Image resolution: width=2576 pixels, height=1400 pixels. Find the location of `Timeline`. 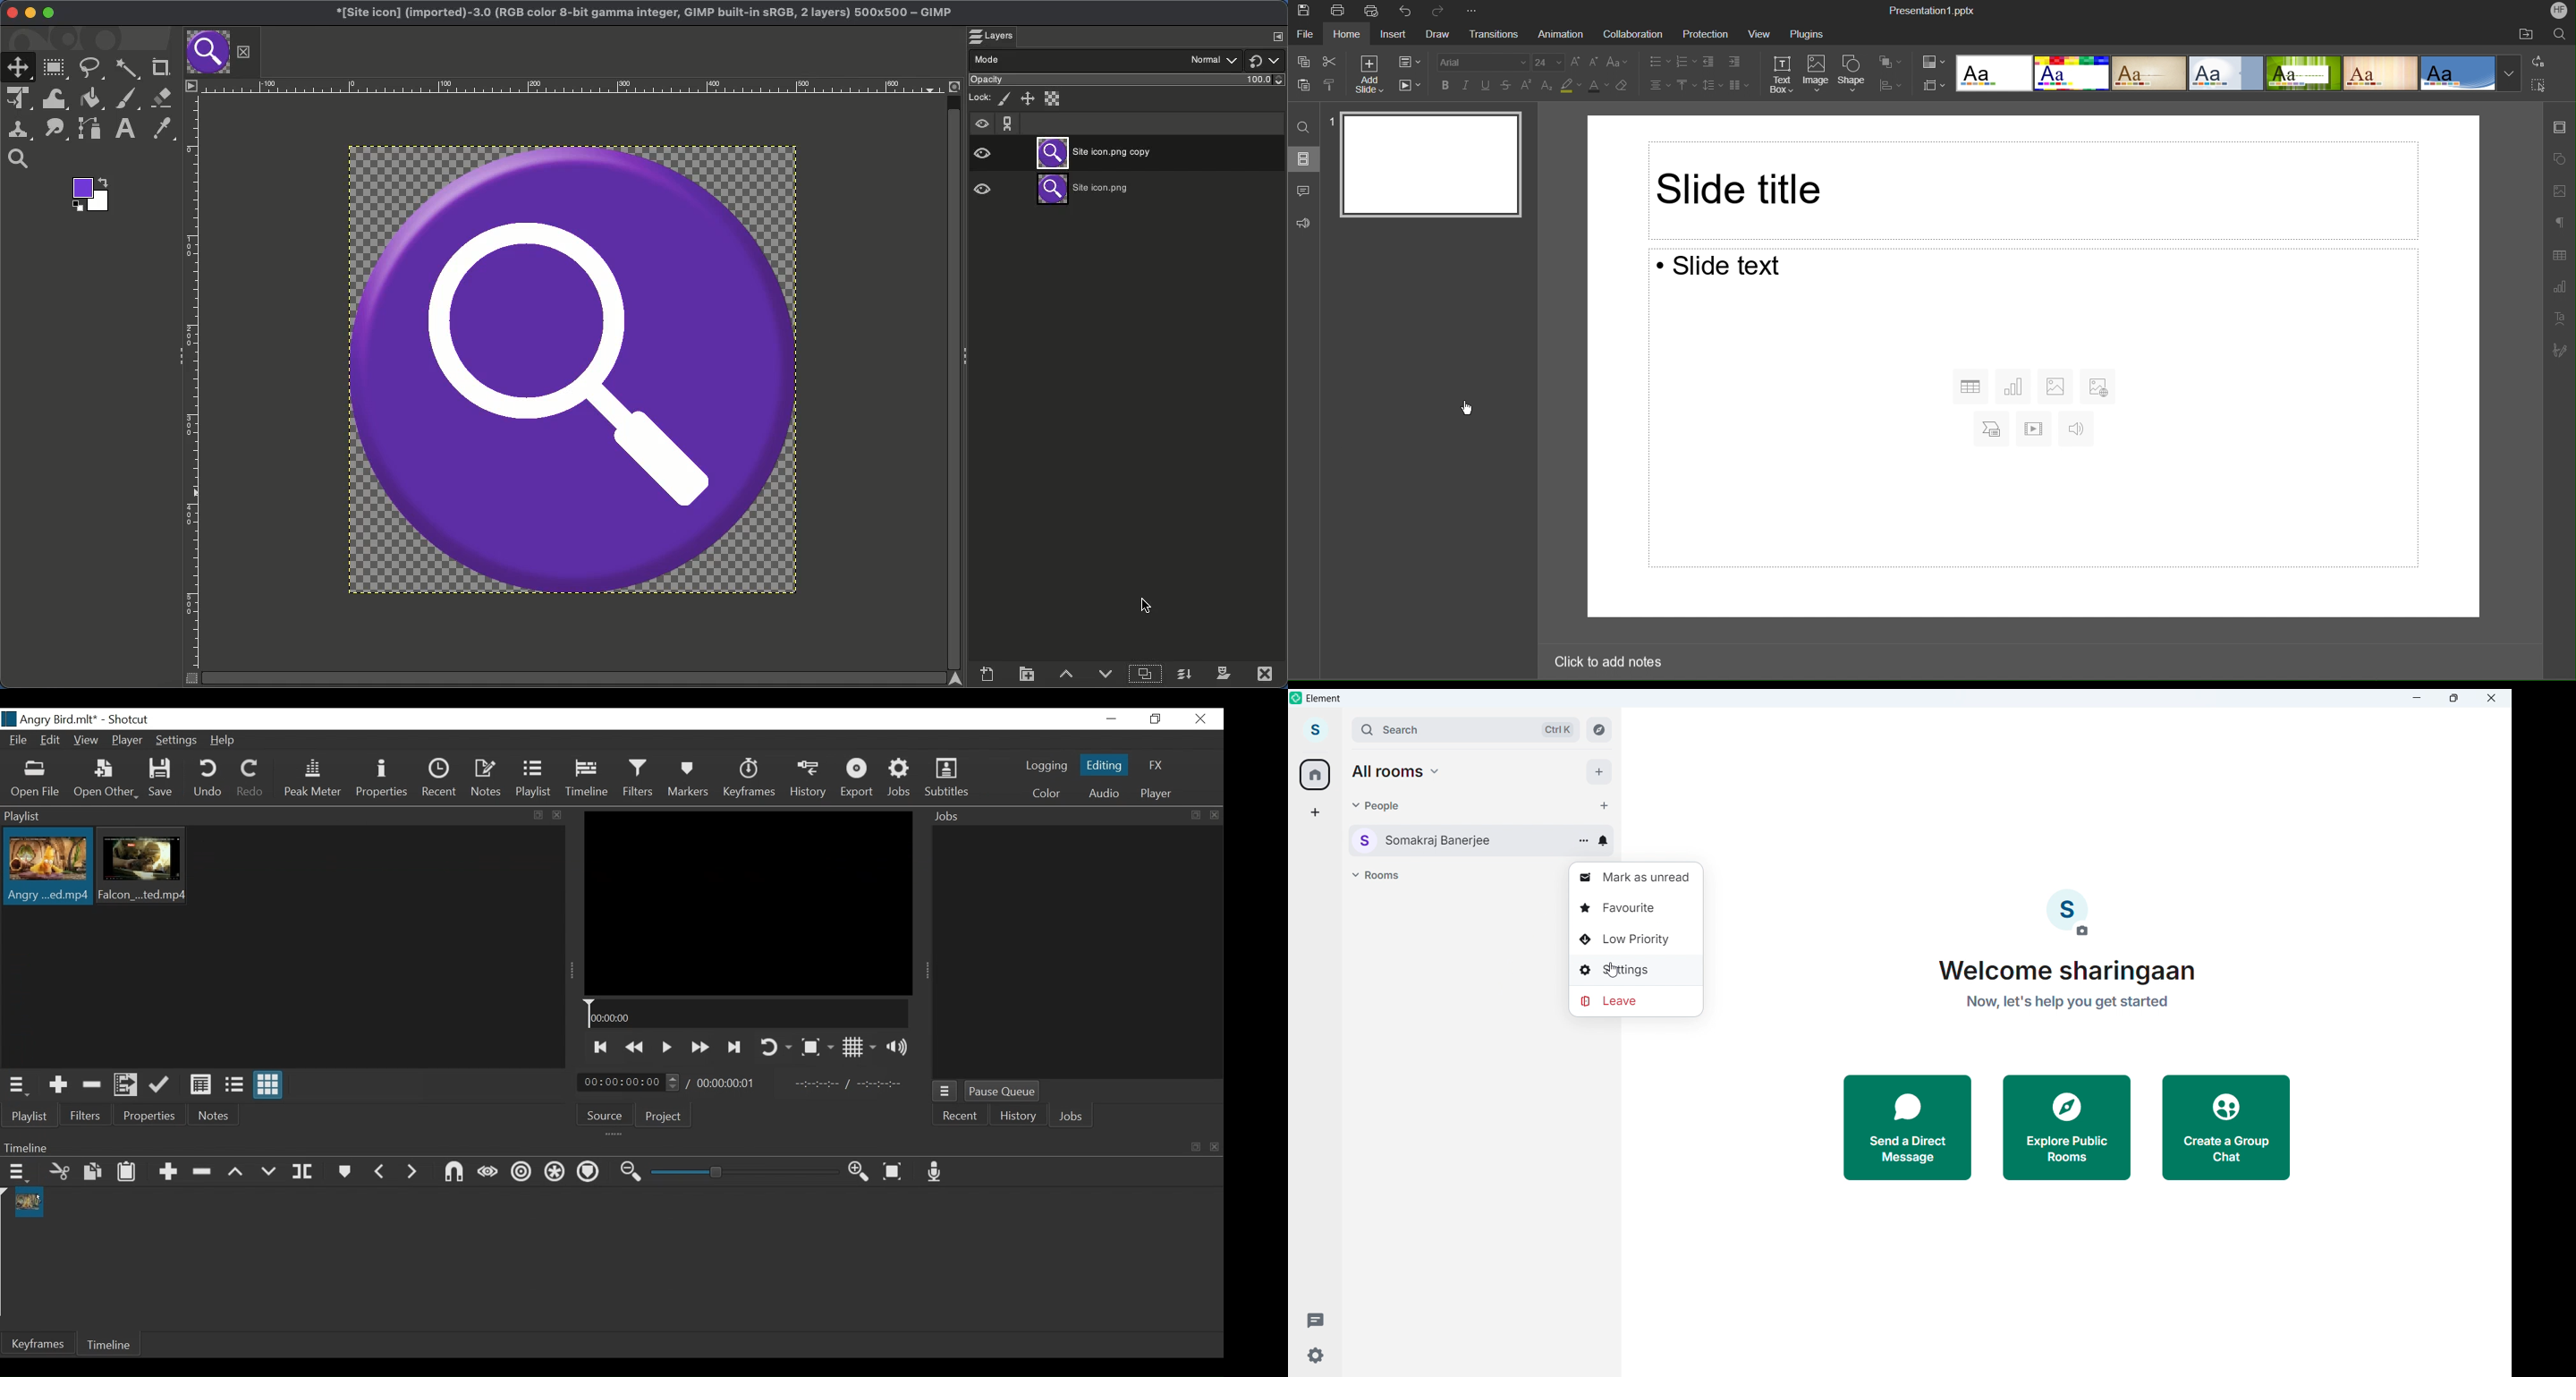

Timeline is located at coordinates (747, 1014).